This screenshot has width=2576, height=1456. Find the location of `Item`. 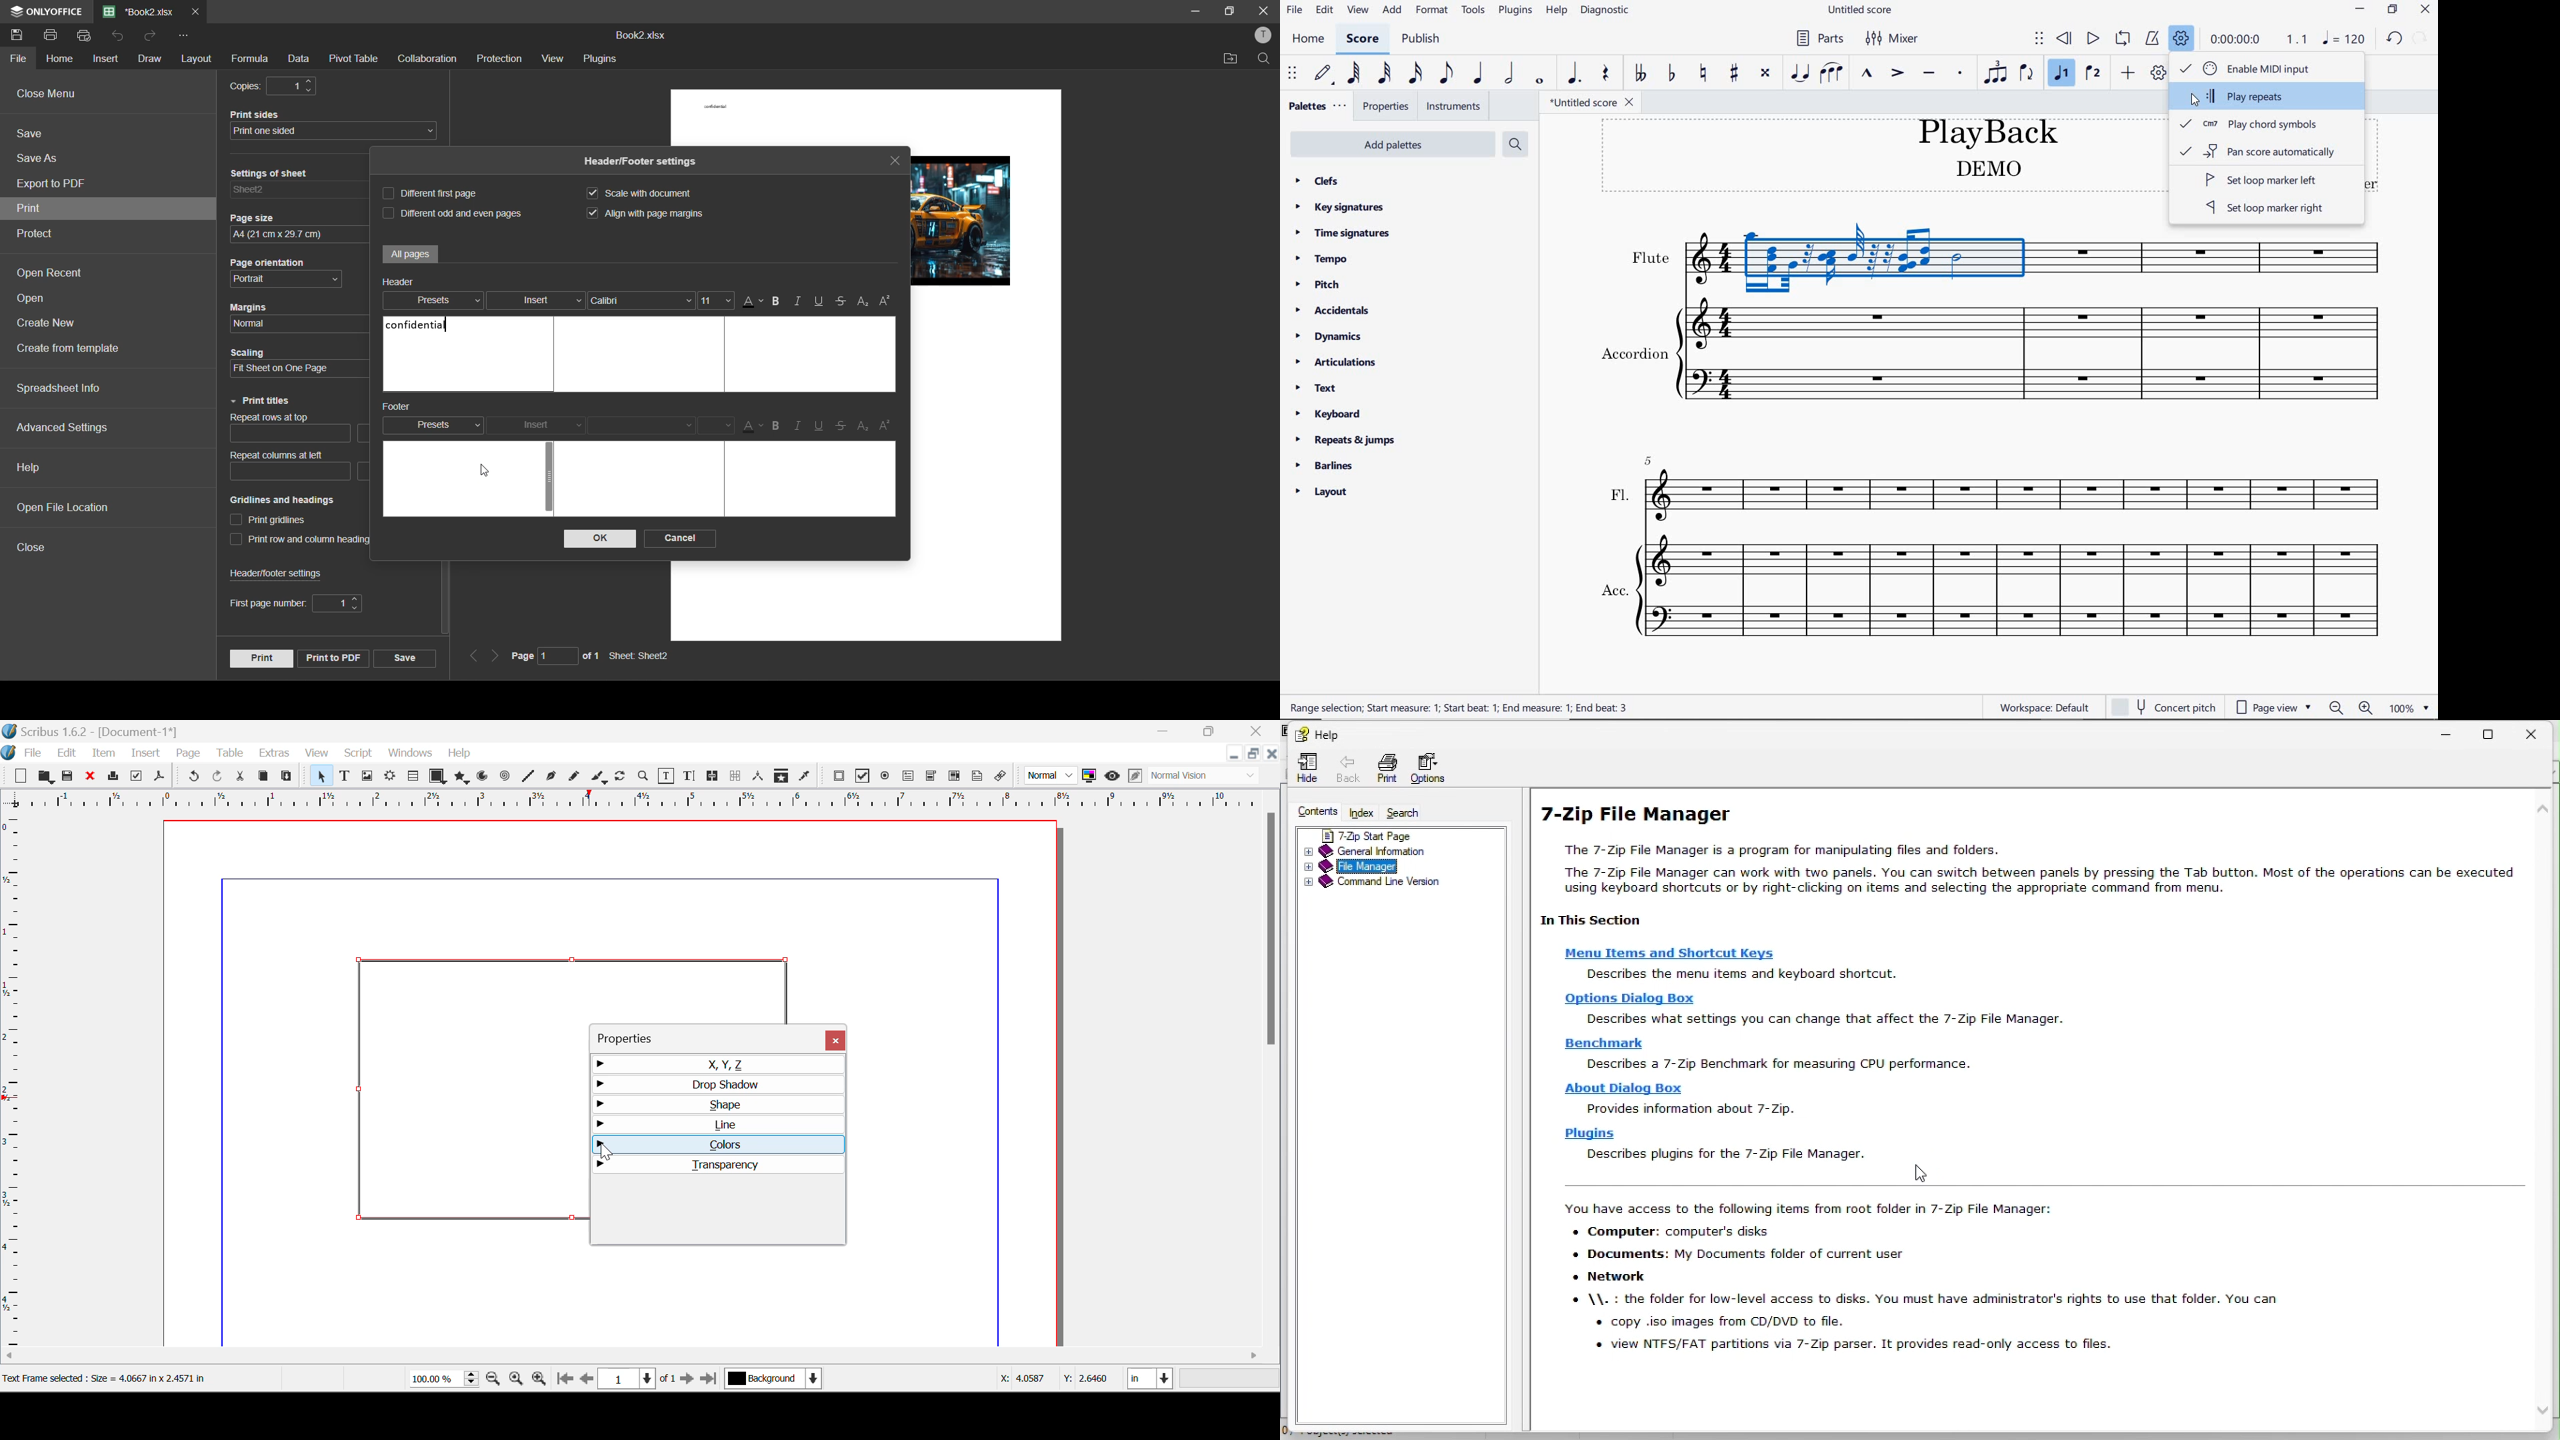

Item is located at coordinates (101, 751).